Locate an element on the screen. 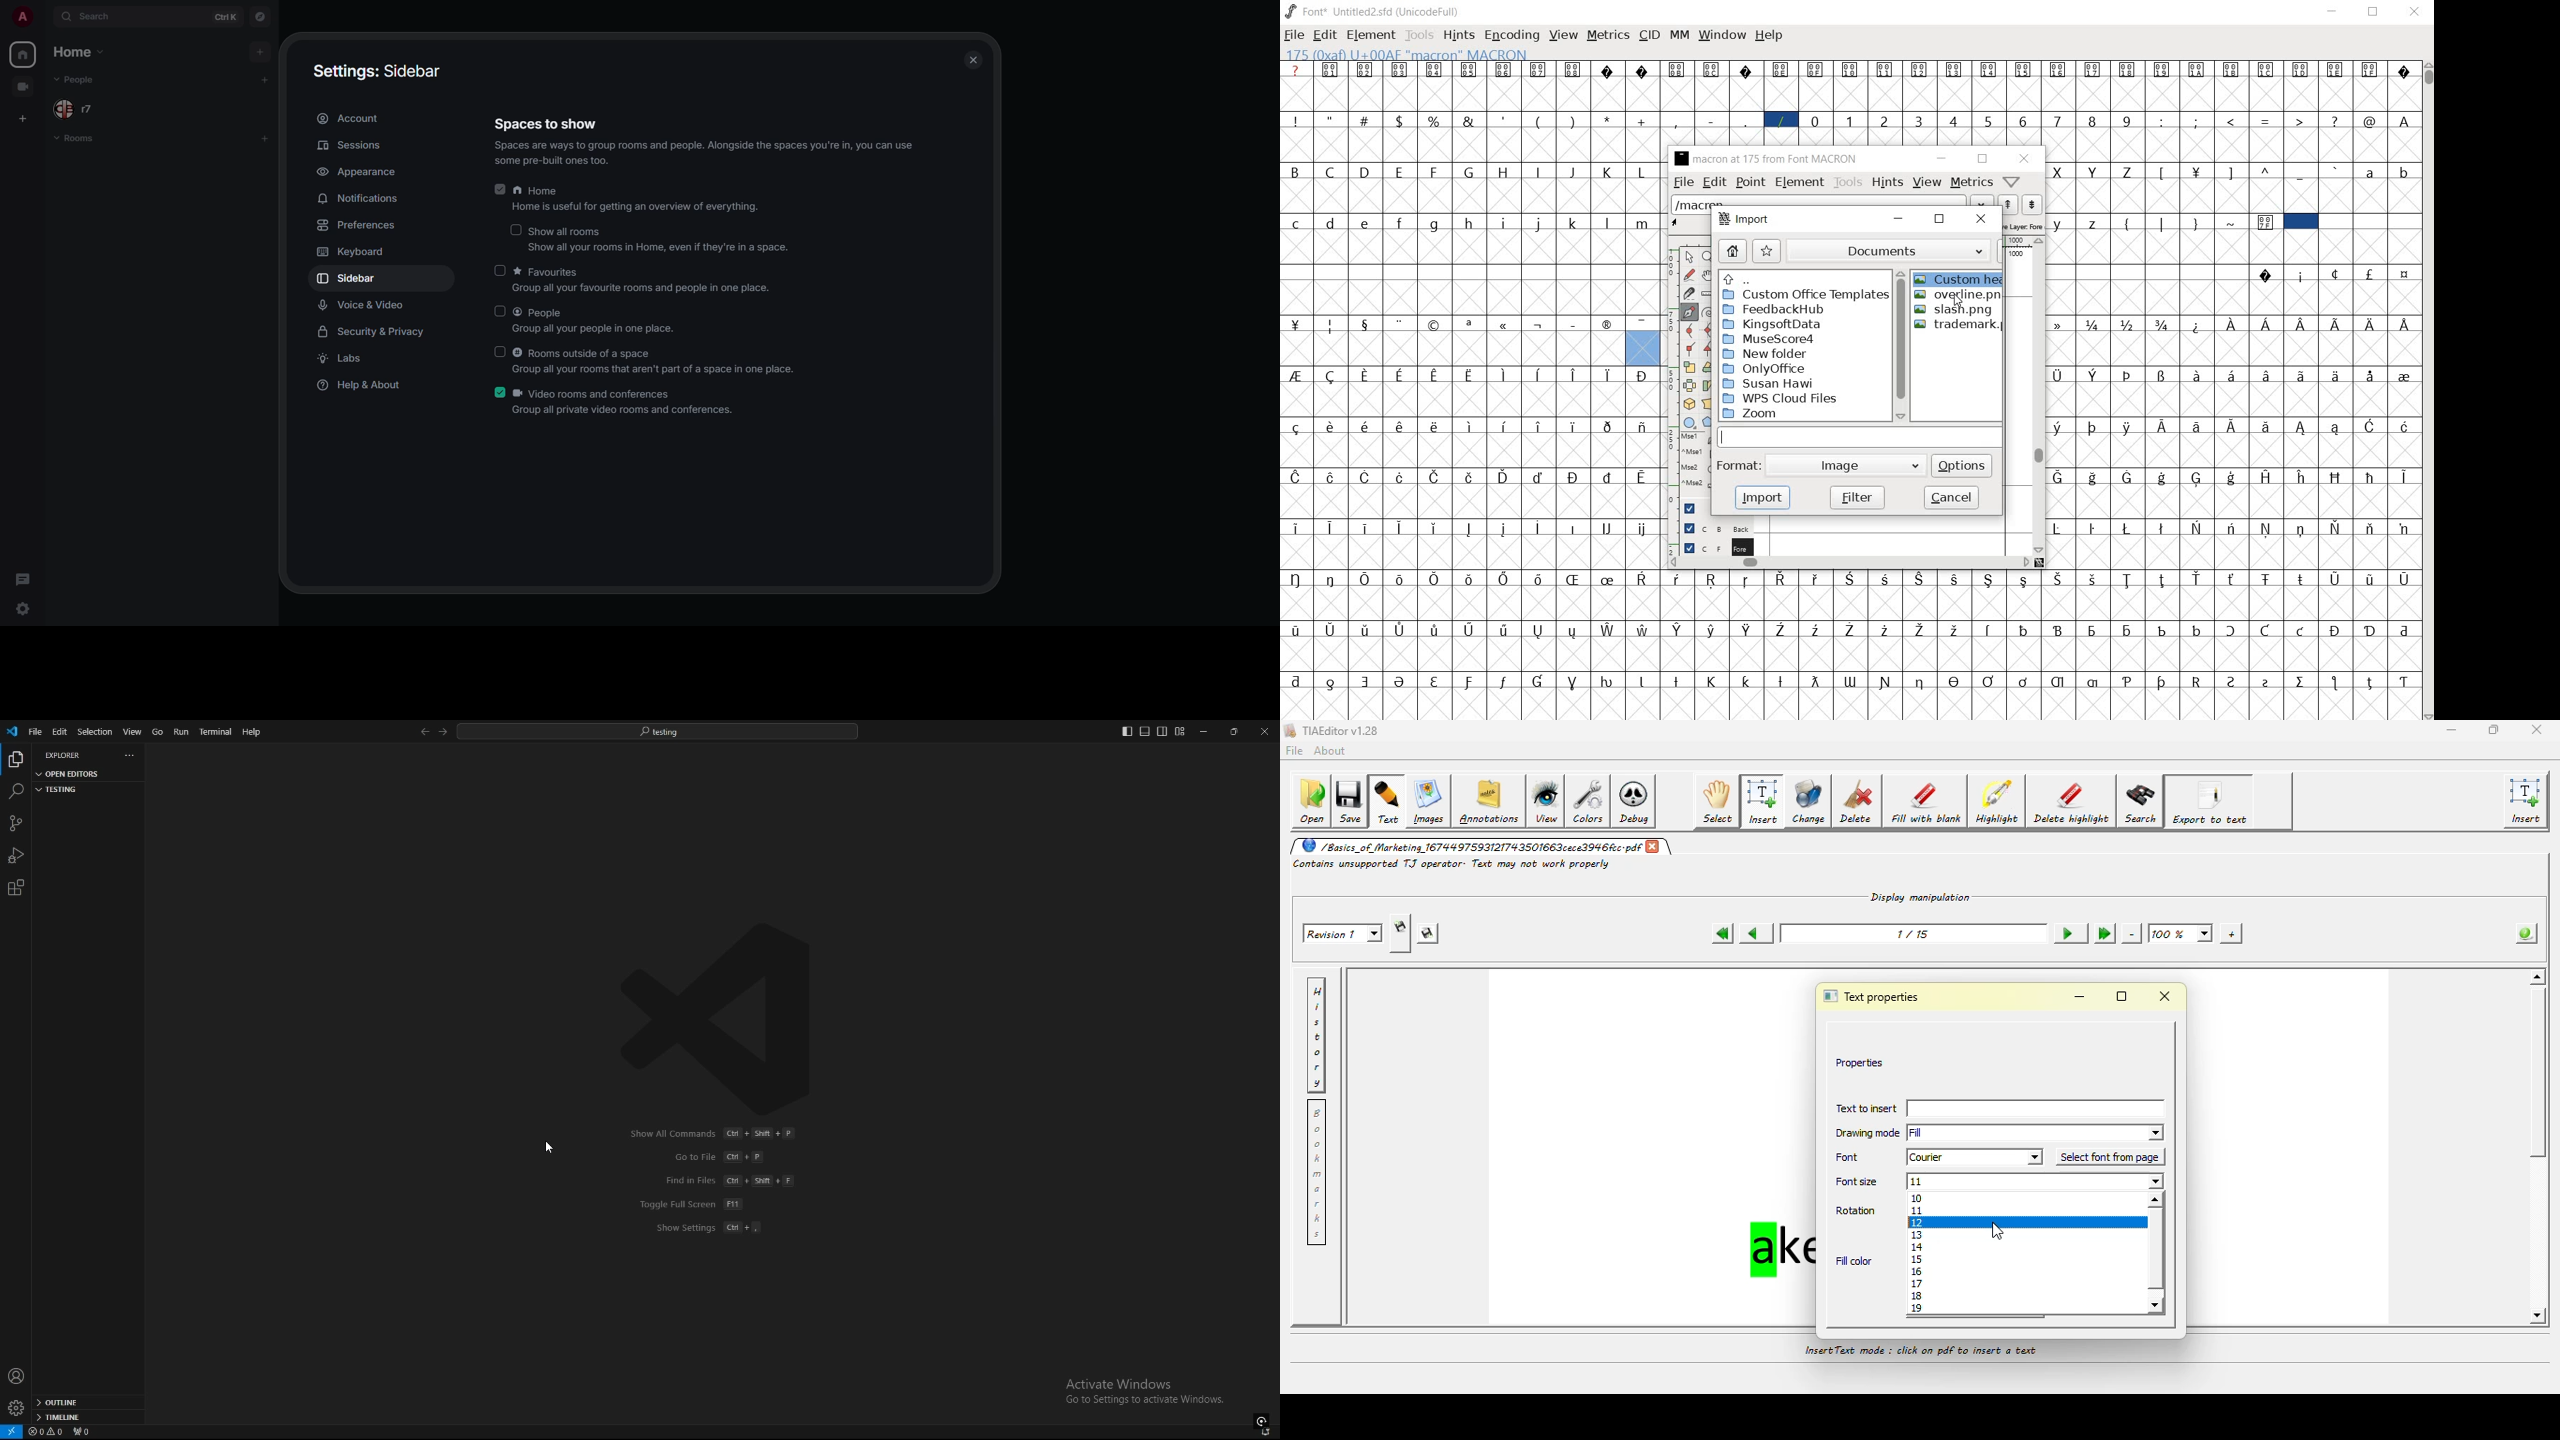 Image resolution: width=2576 pixels, height=1456 pixels. keyboard is located at coordinates (355, 251).